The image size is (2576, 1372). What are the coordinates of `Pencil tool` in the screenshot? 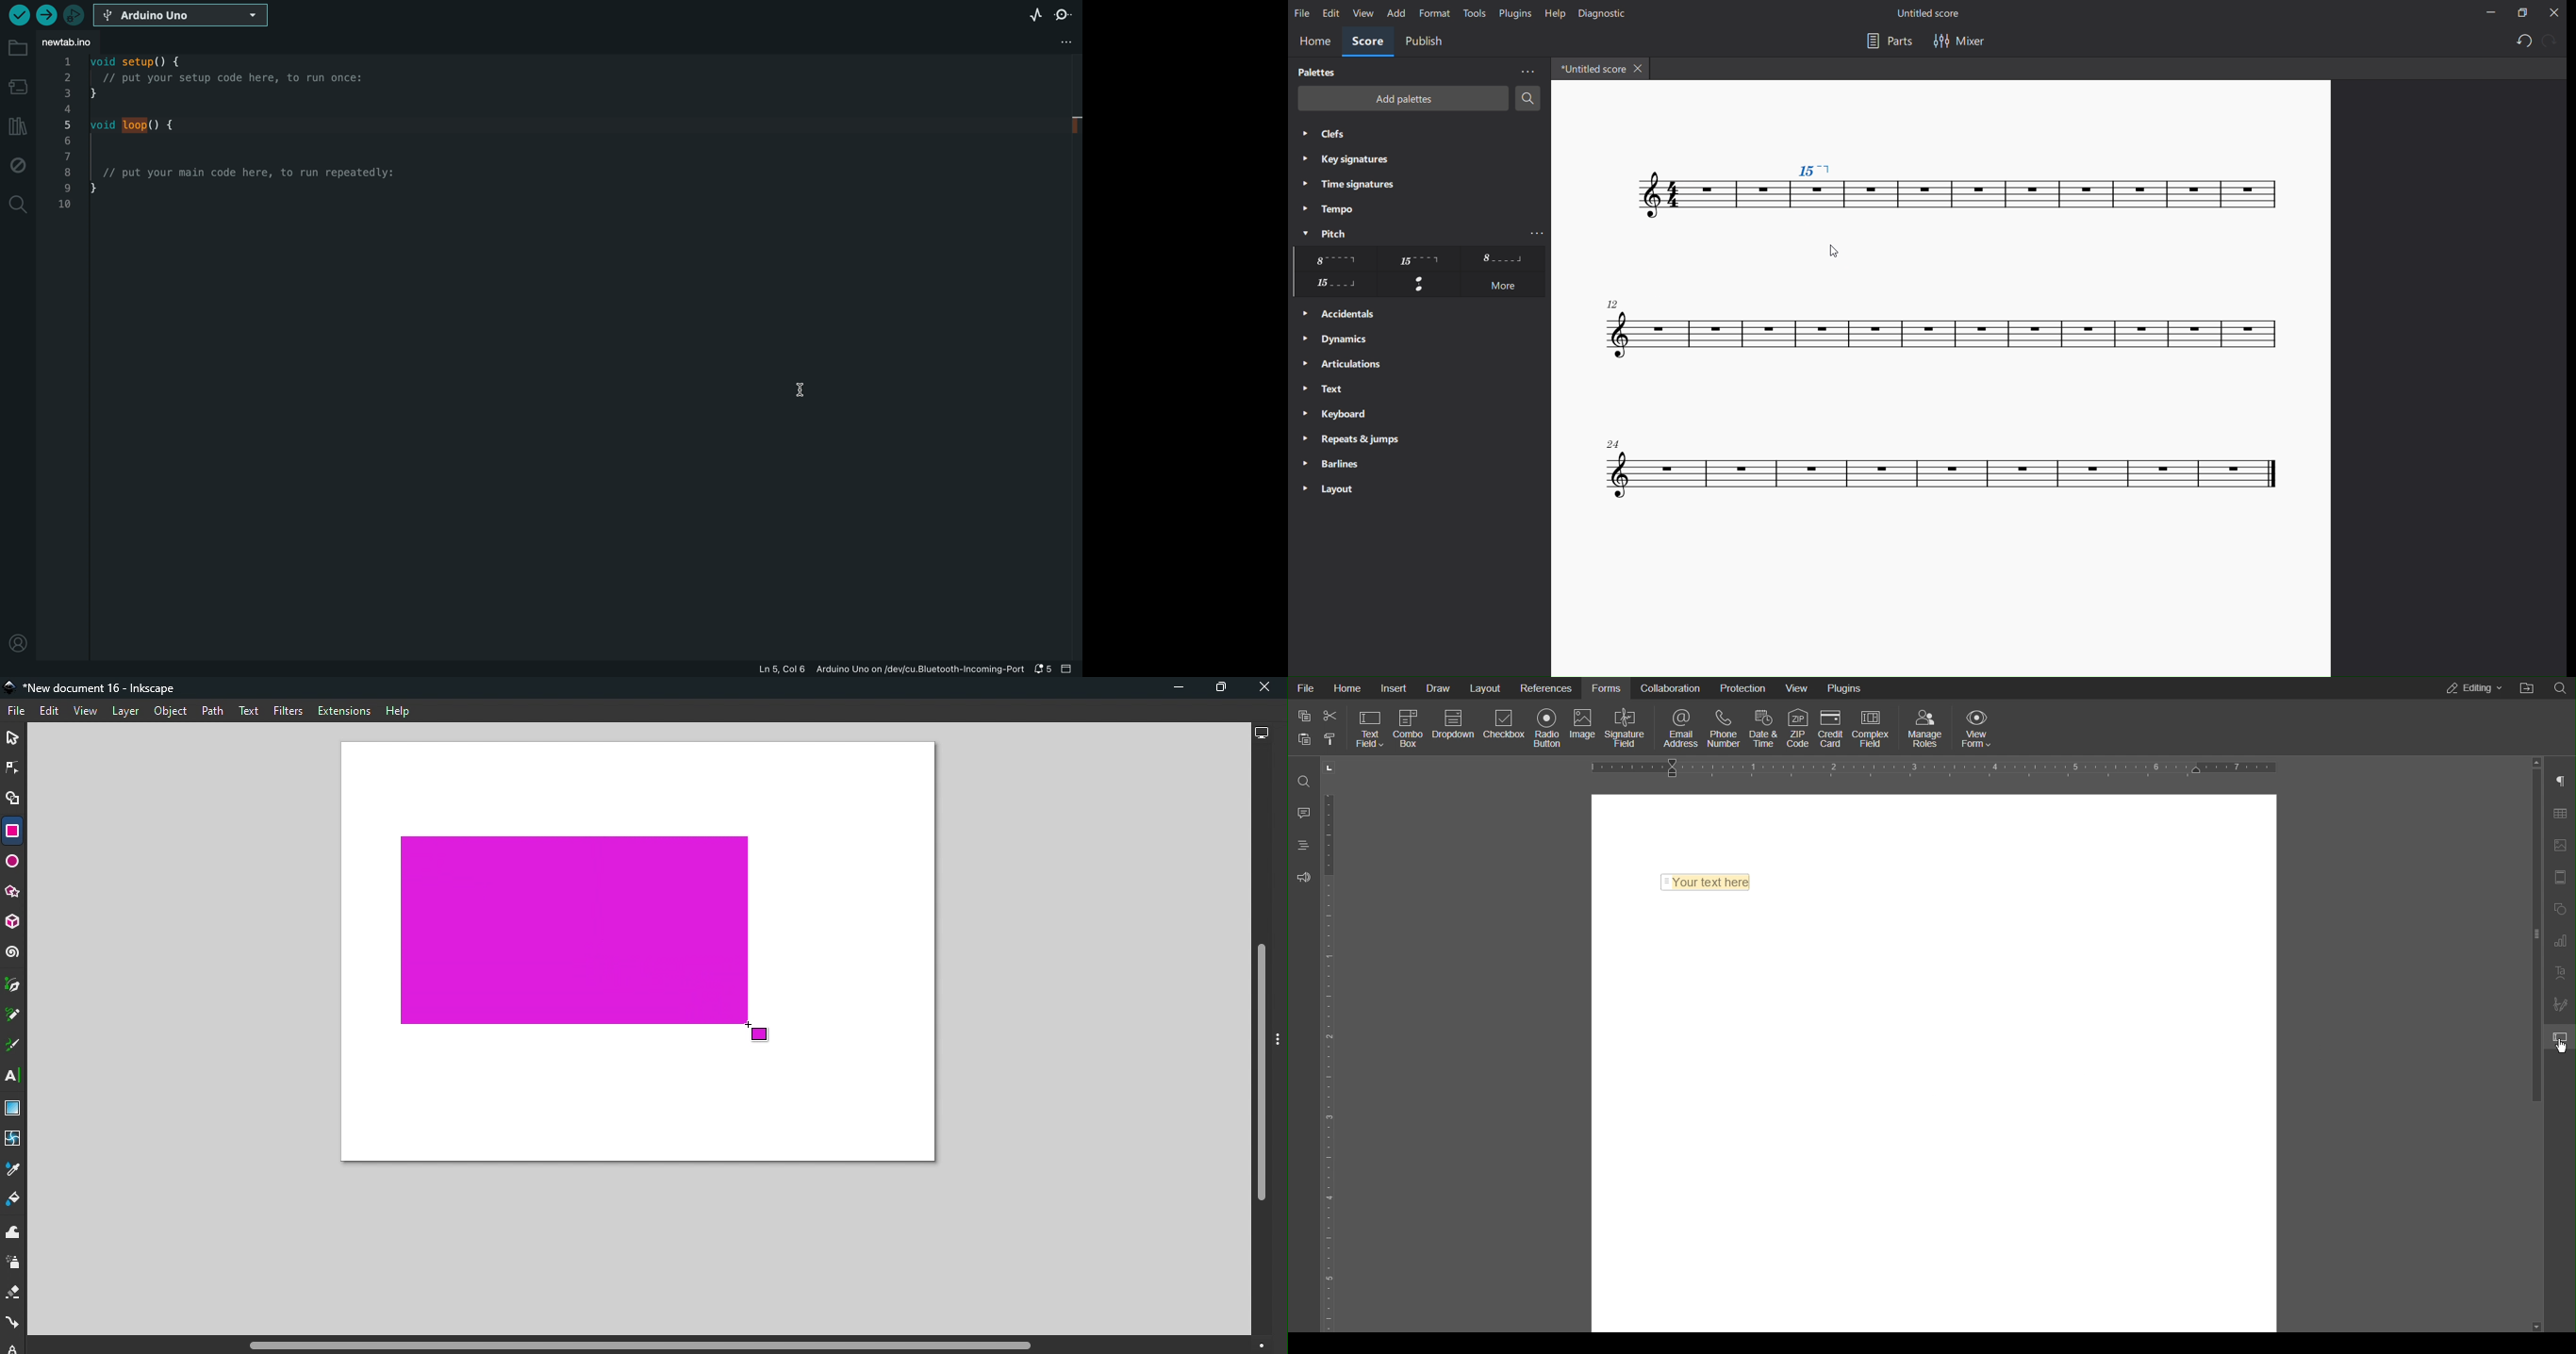 It's located at (16, 1014).